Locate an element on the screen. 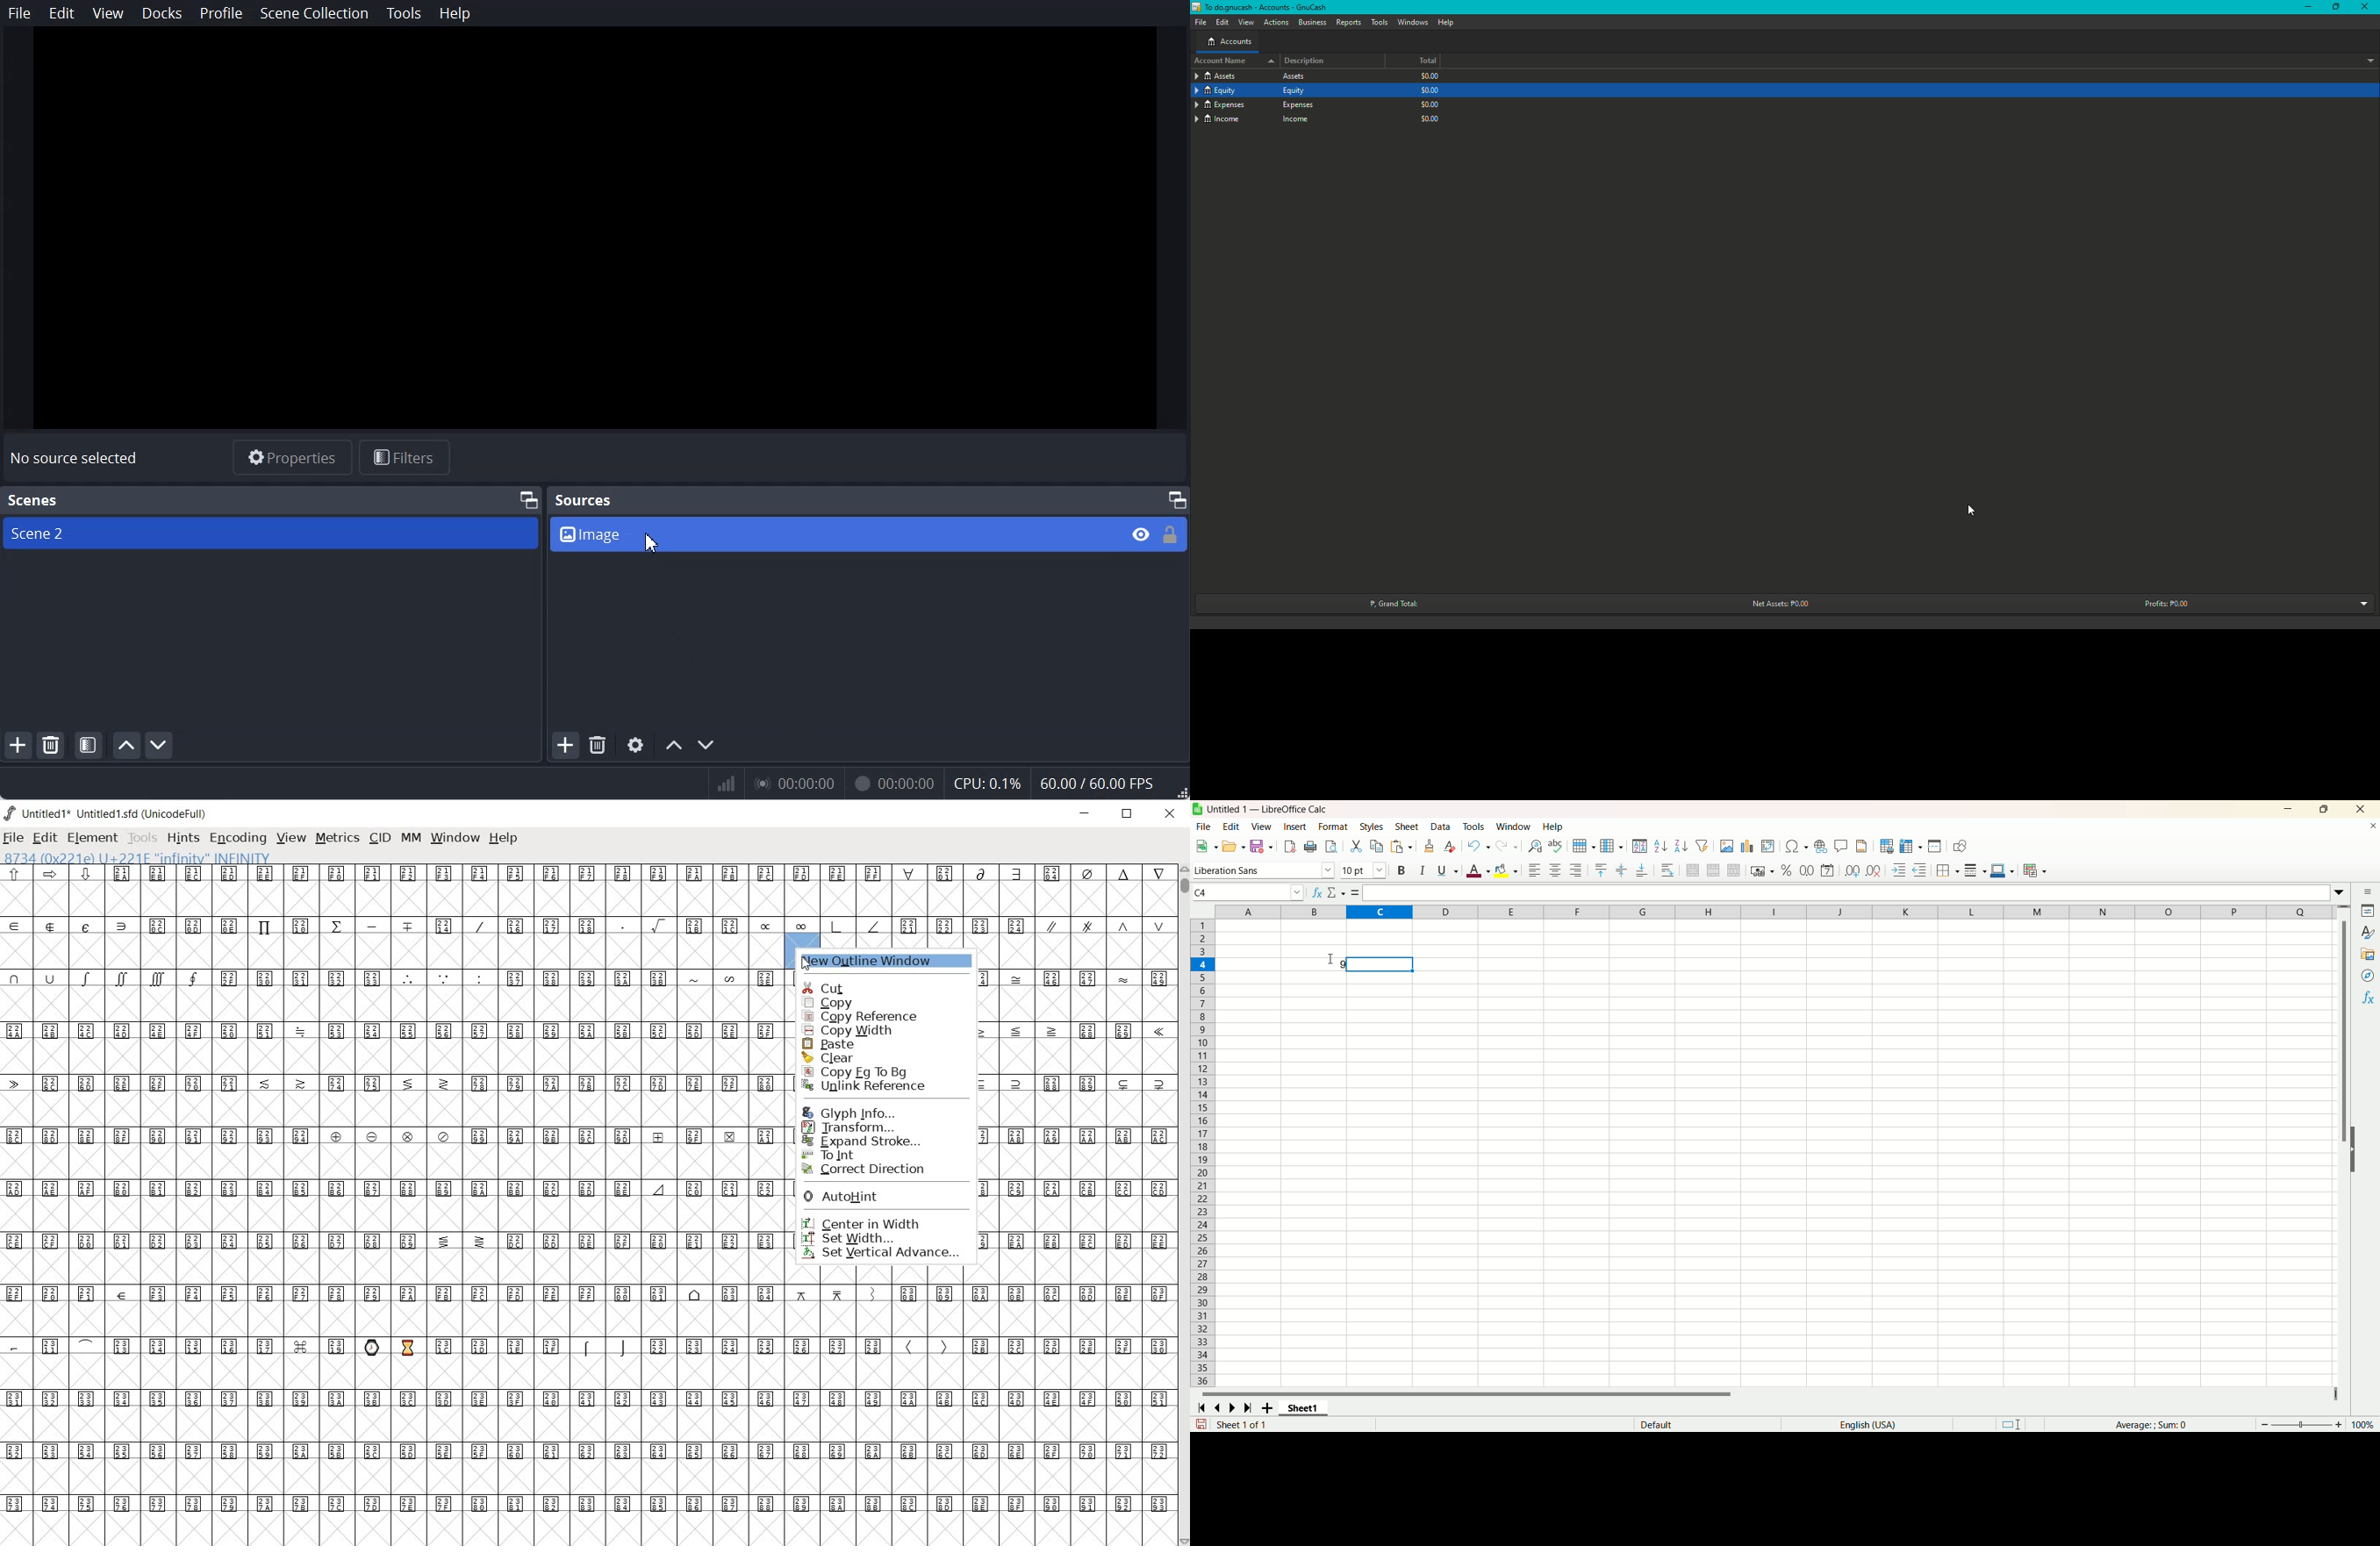  Glyph Info is located at coordinates (880, 1111).